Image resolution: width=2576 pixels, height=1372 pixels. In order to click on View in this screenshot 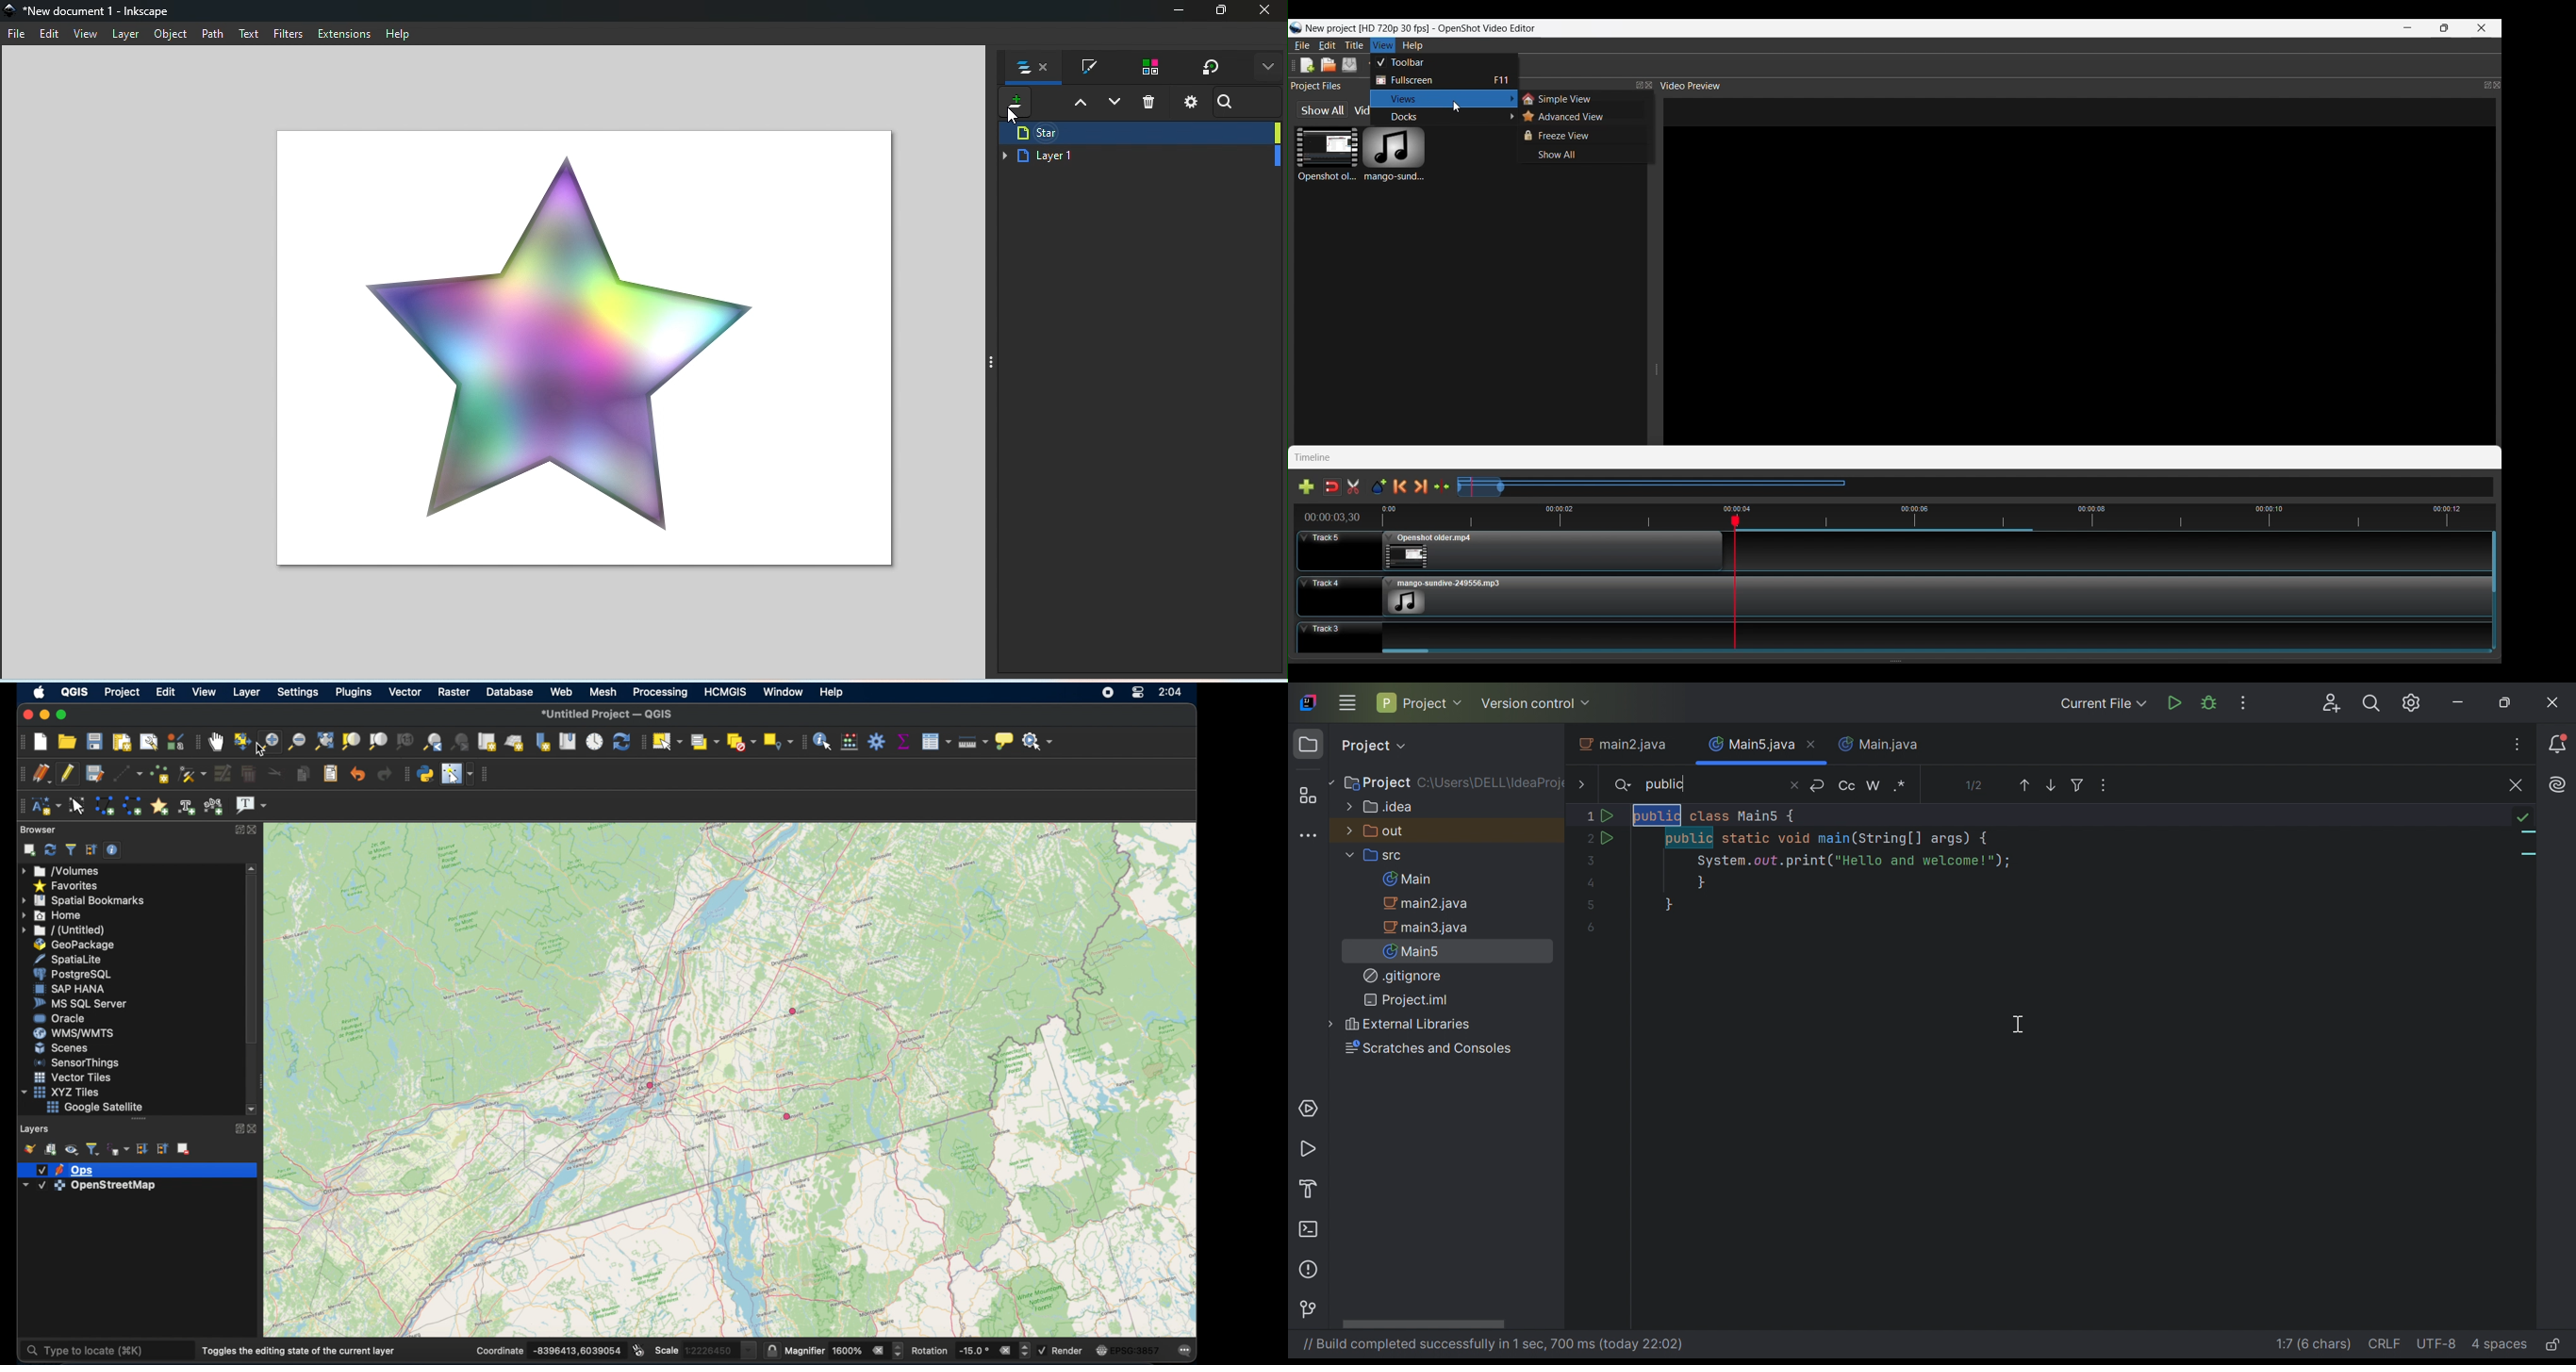, I will do `click(1383, 46)`.